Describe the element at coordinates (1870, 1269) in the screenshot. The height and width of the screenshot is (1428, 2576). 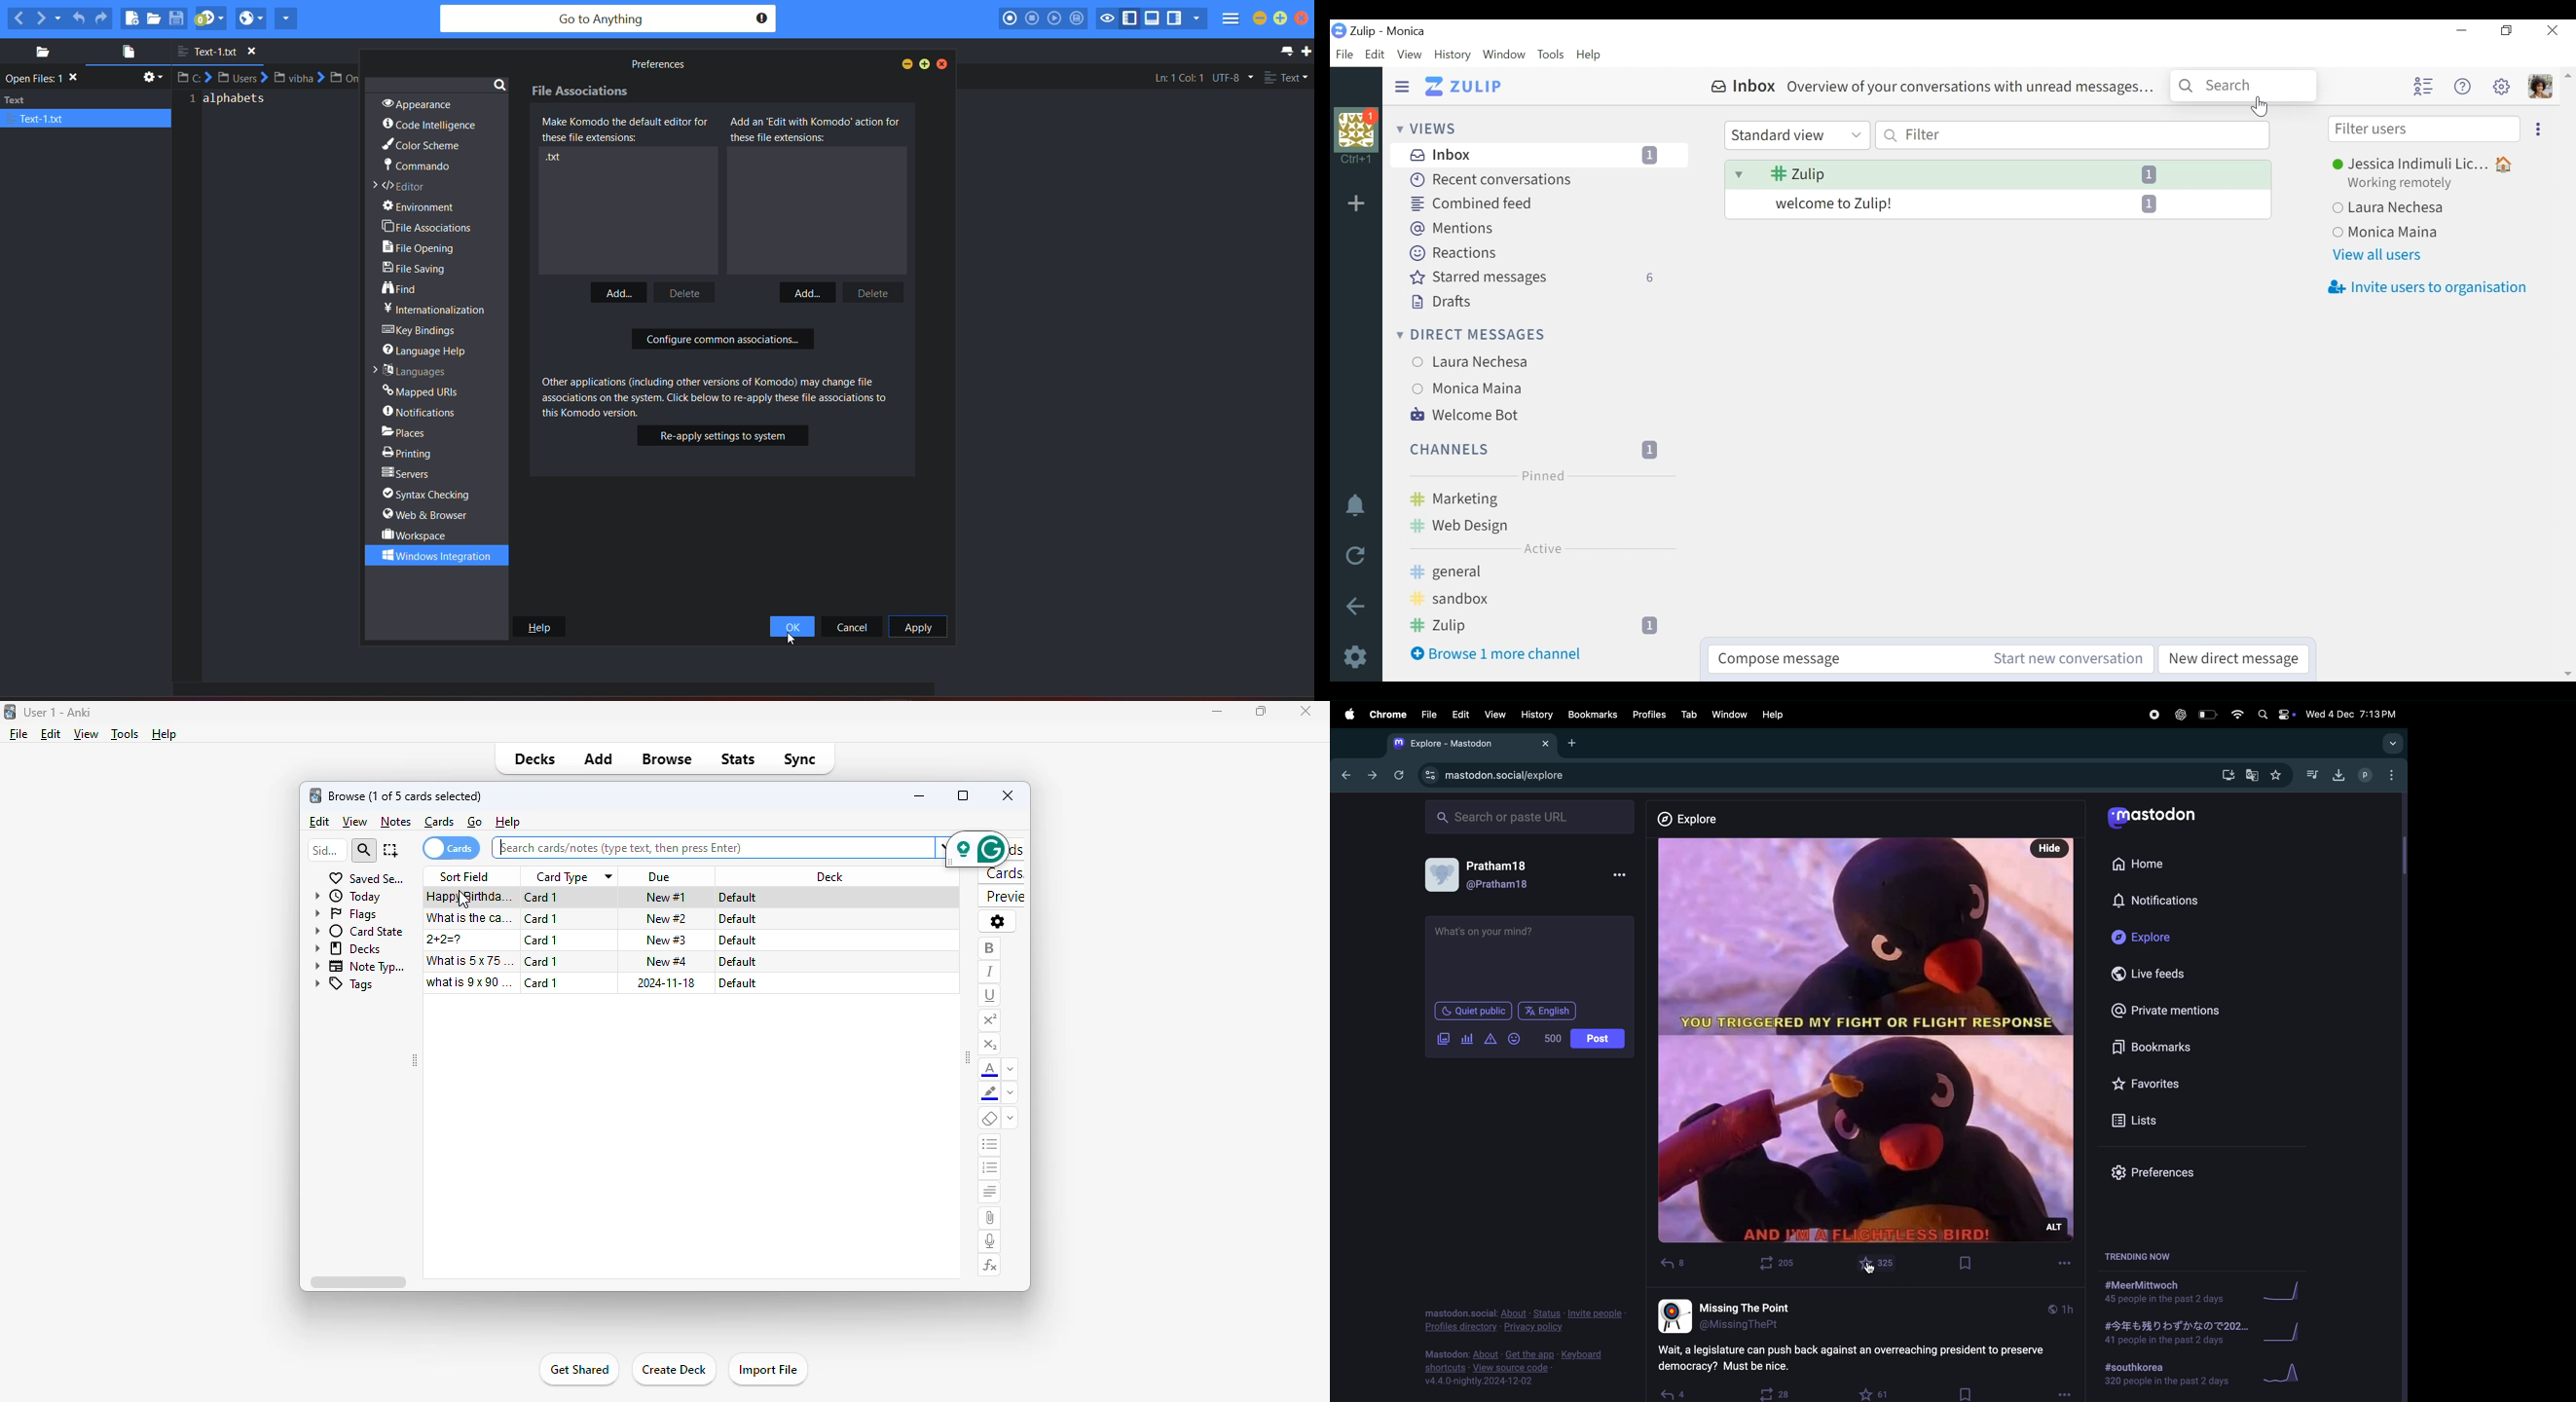
I see `cursor` at that location.